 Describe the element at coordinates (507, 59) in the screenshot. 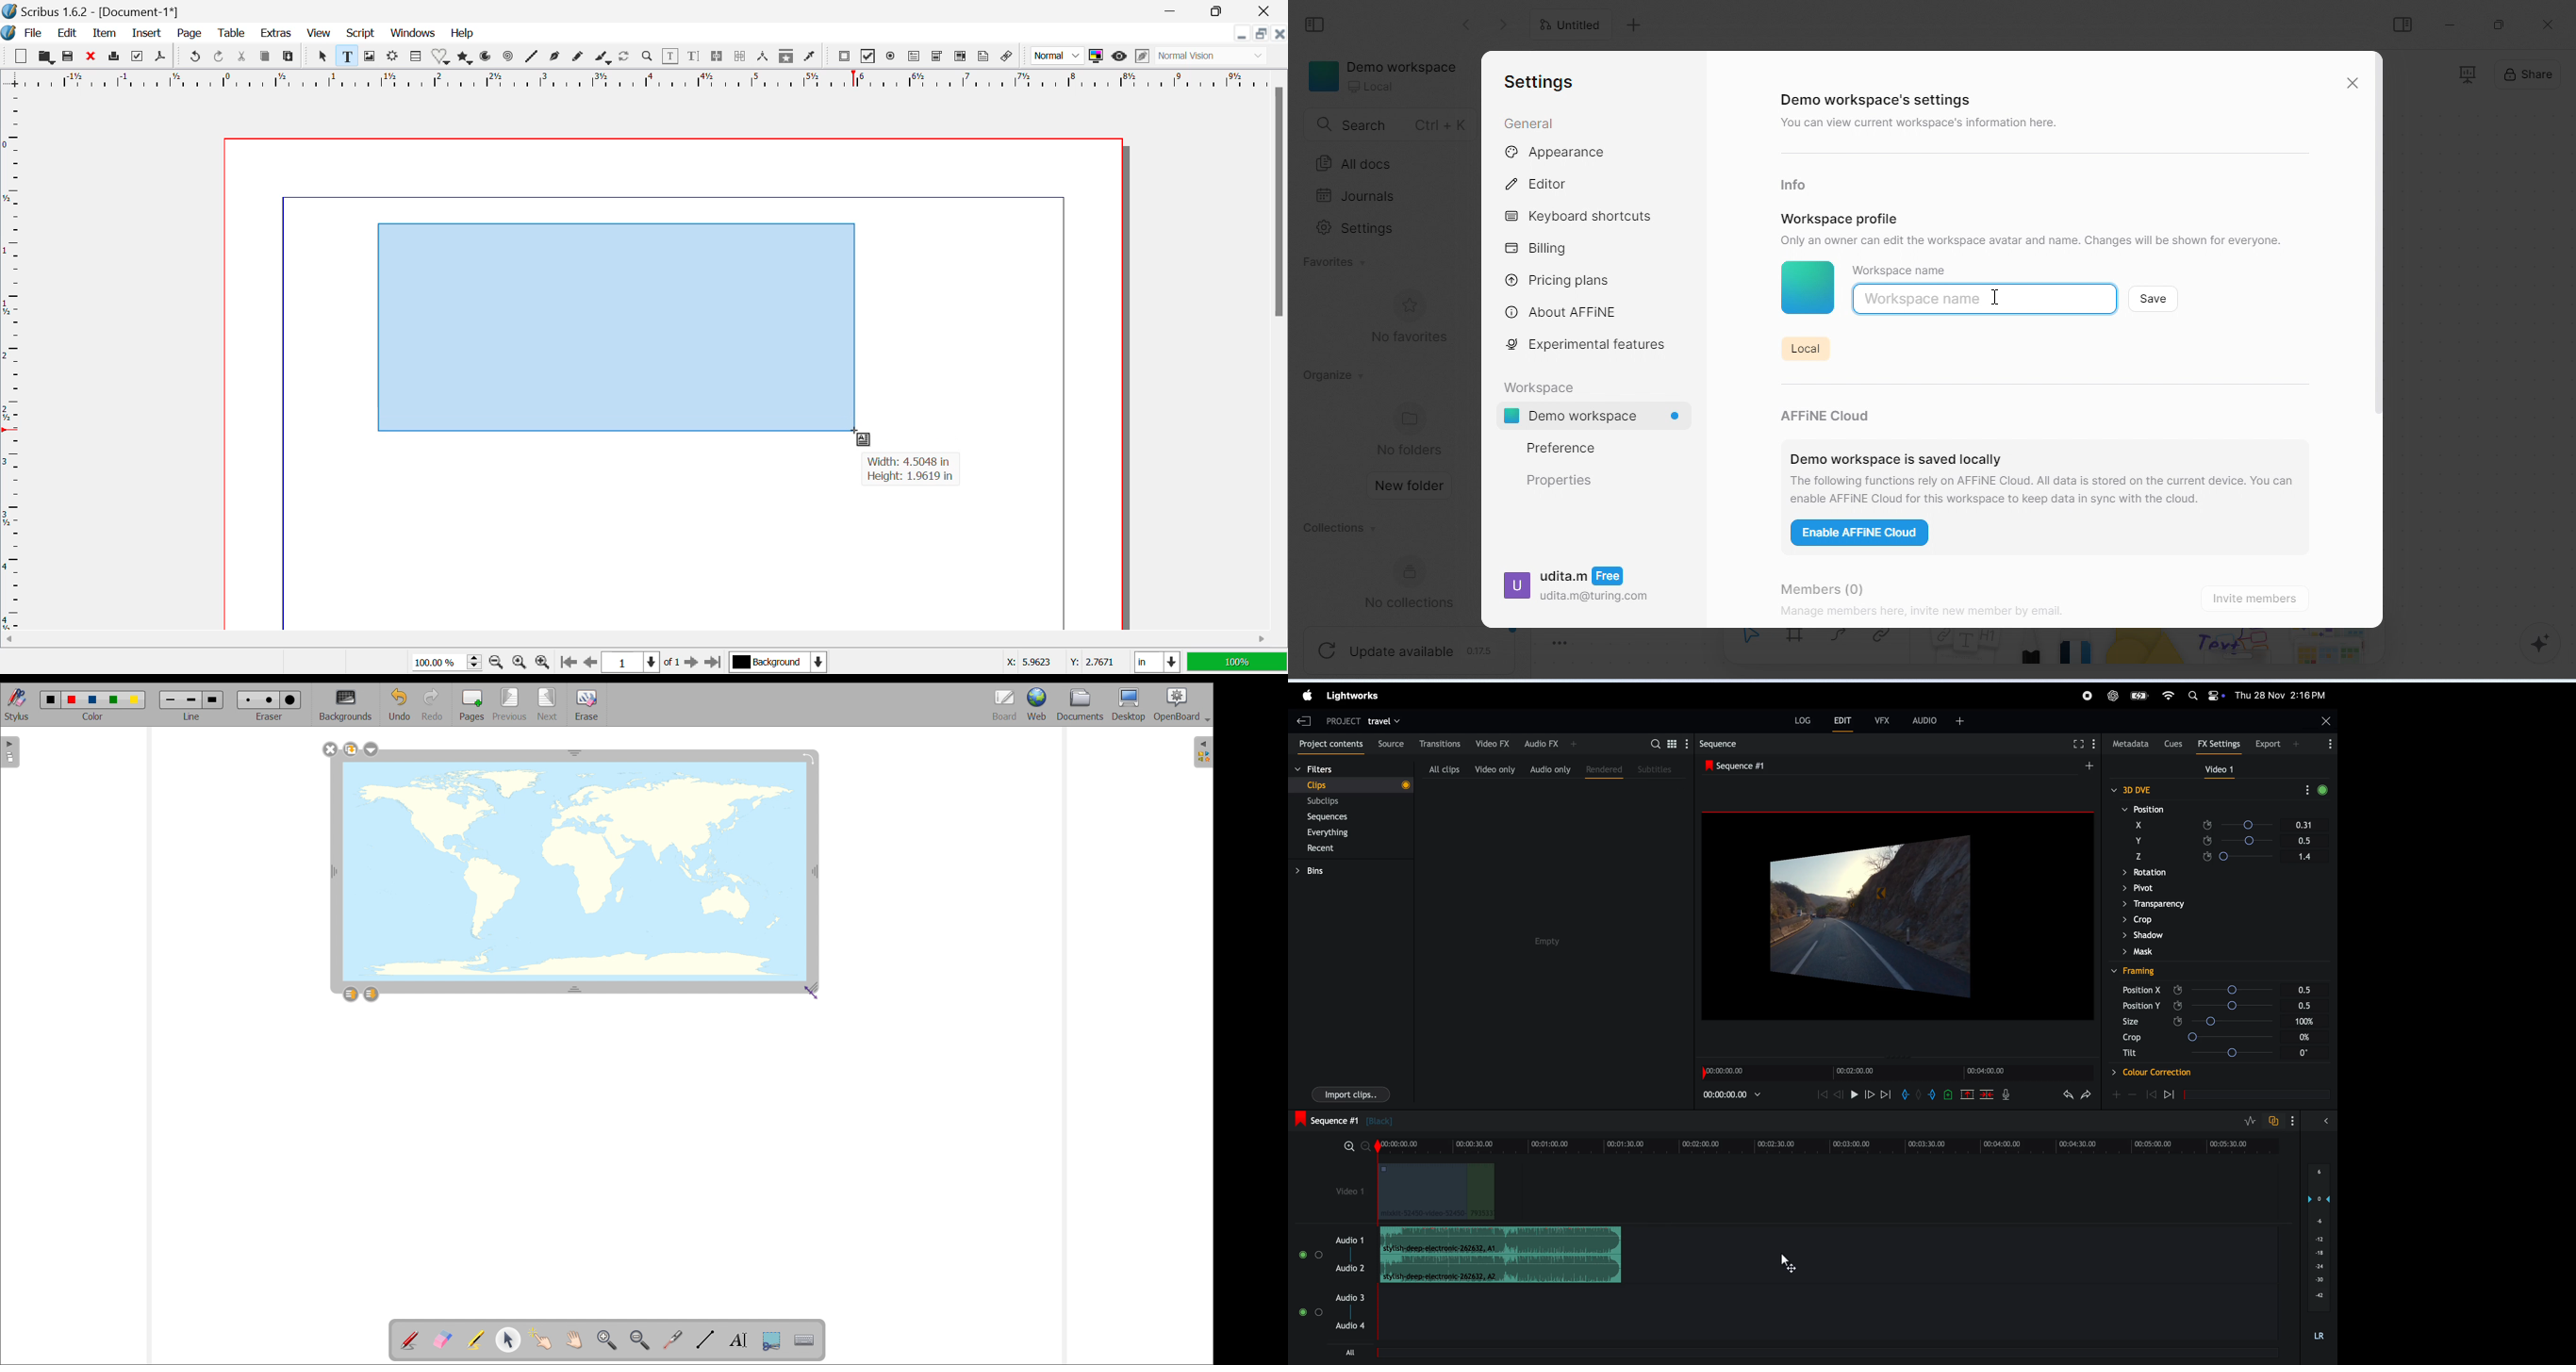

I see `Spiral` at that location.